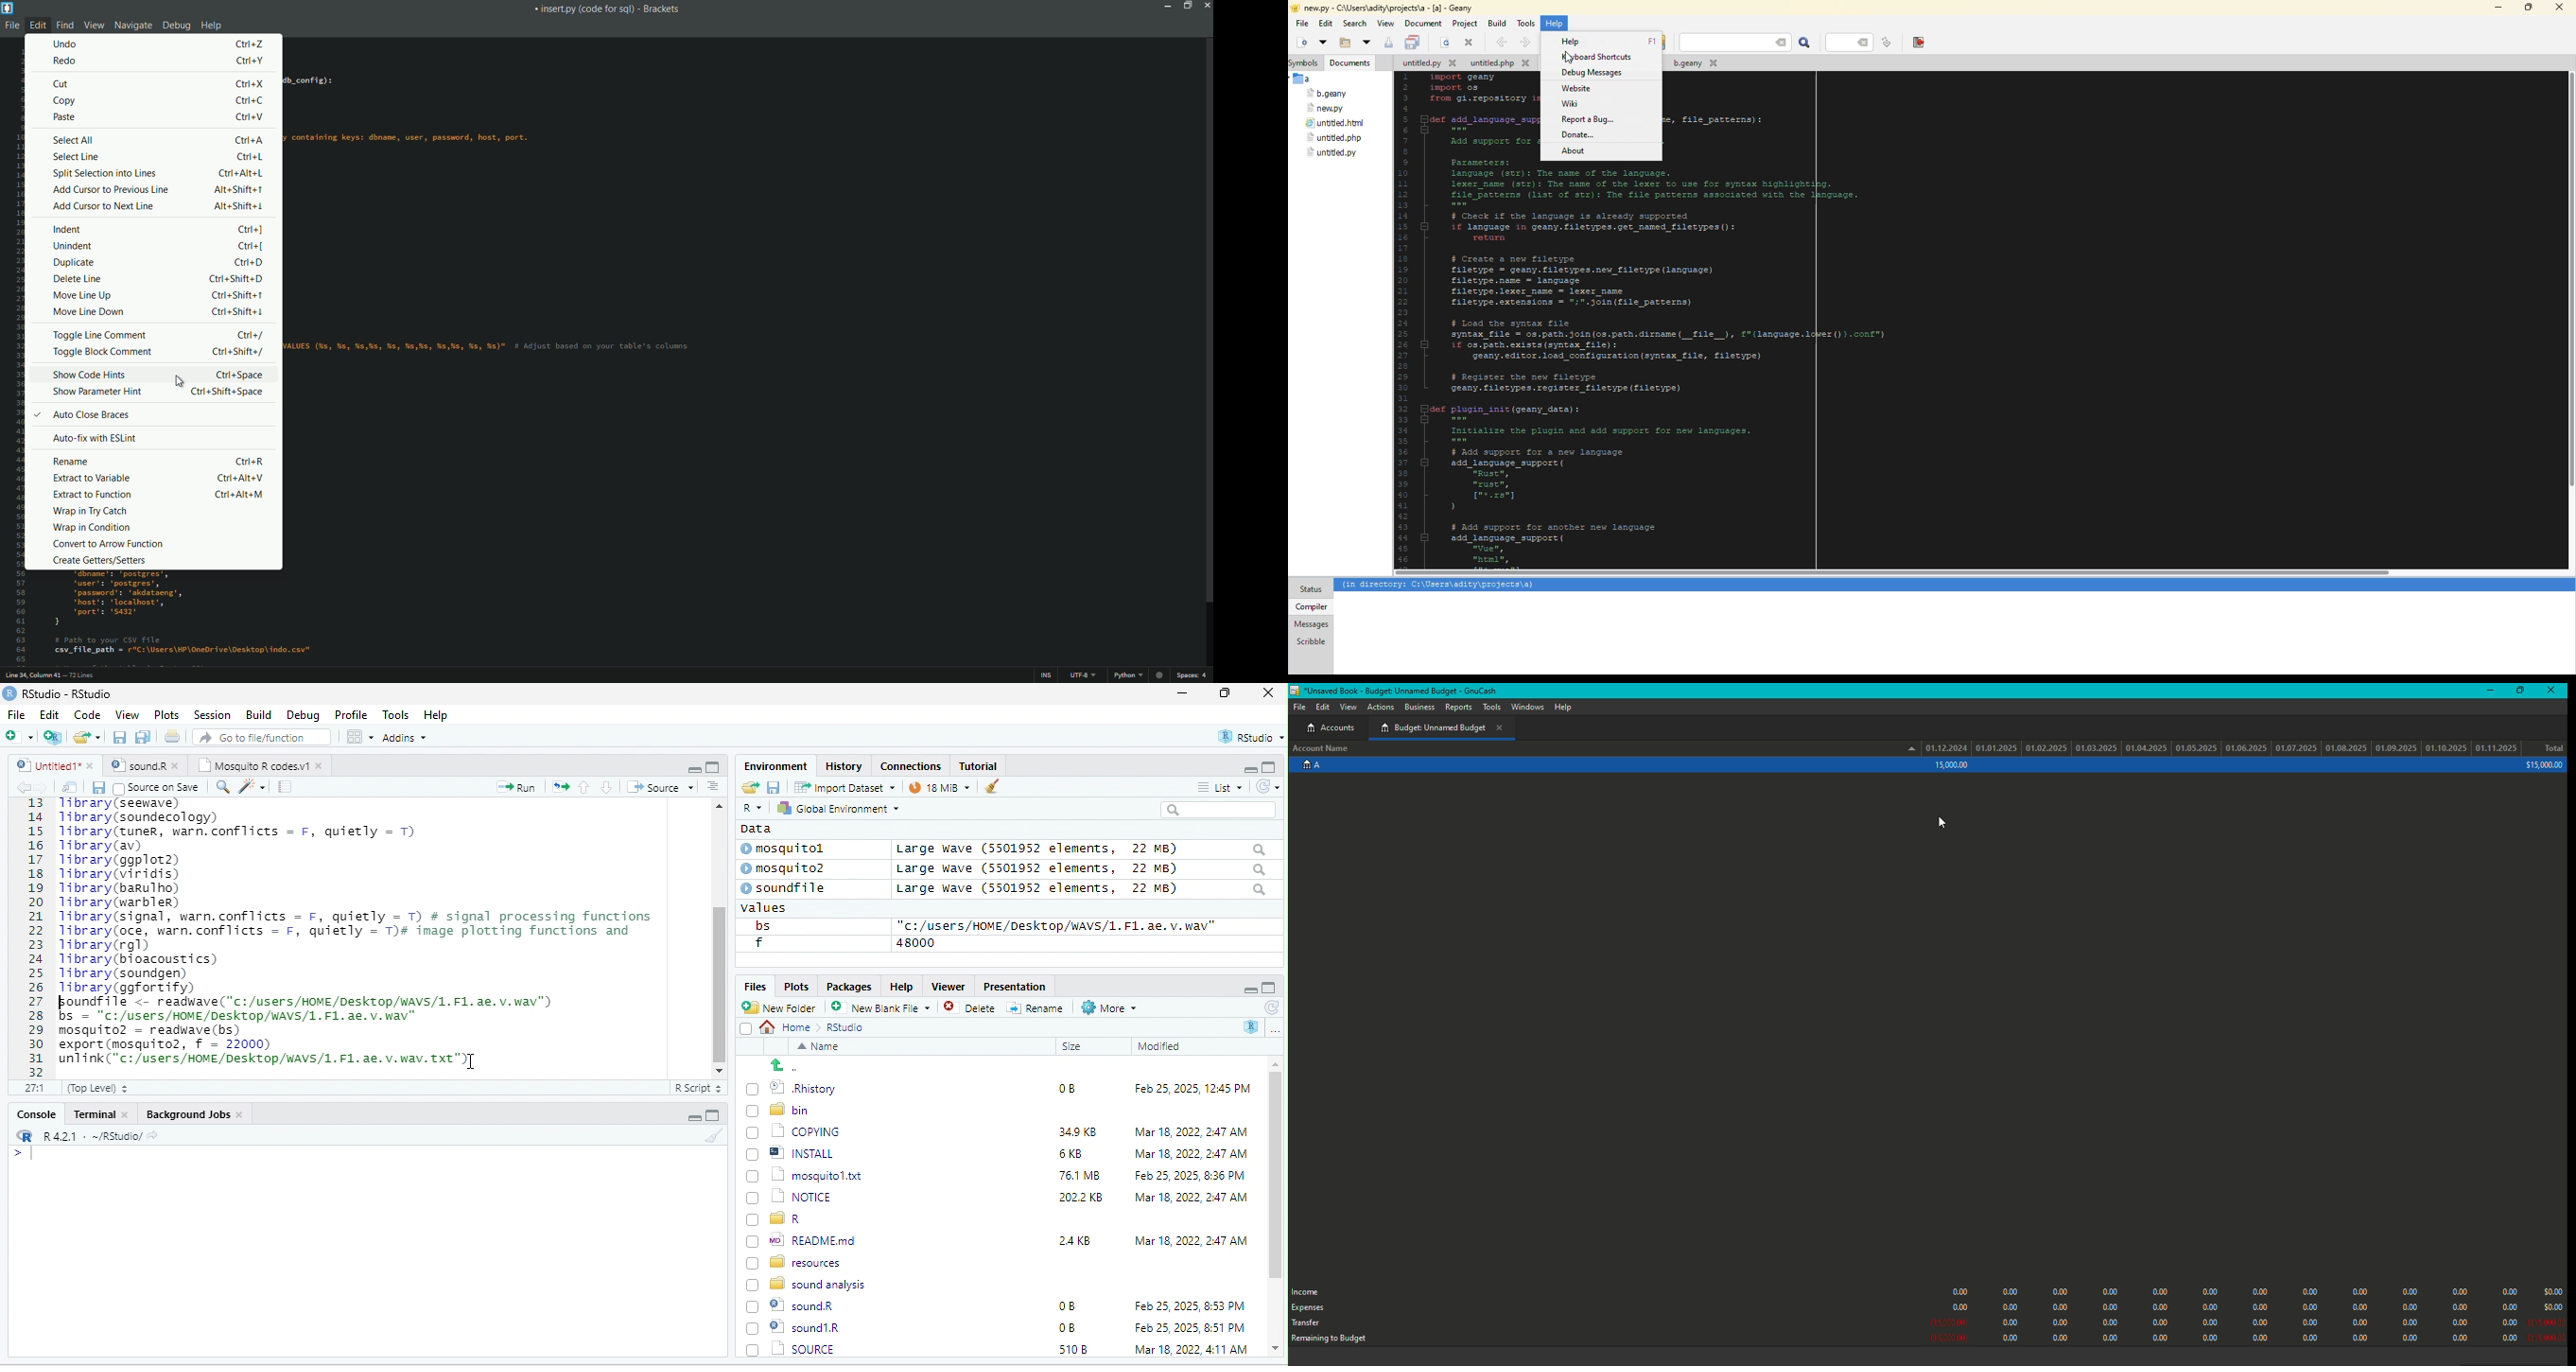 The width and height of the screenshot is (2576, 1372). Describe the element at coordinates (222, 785) in the screenshot. I see `search` at that location.